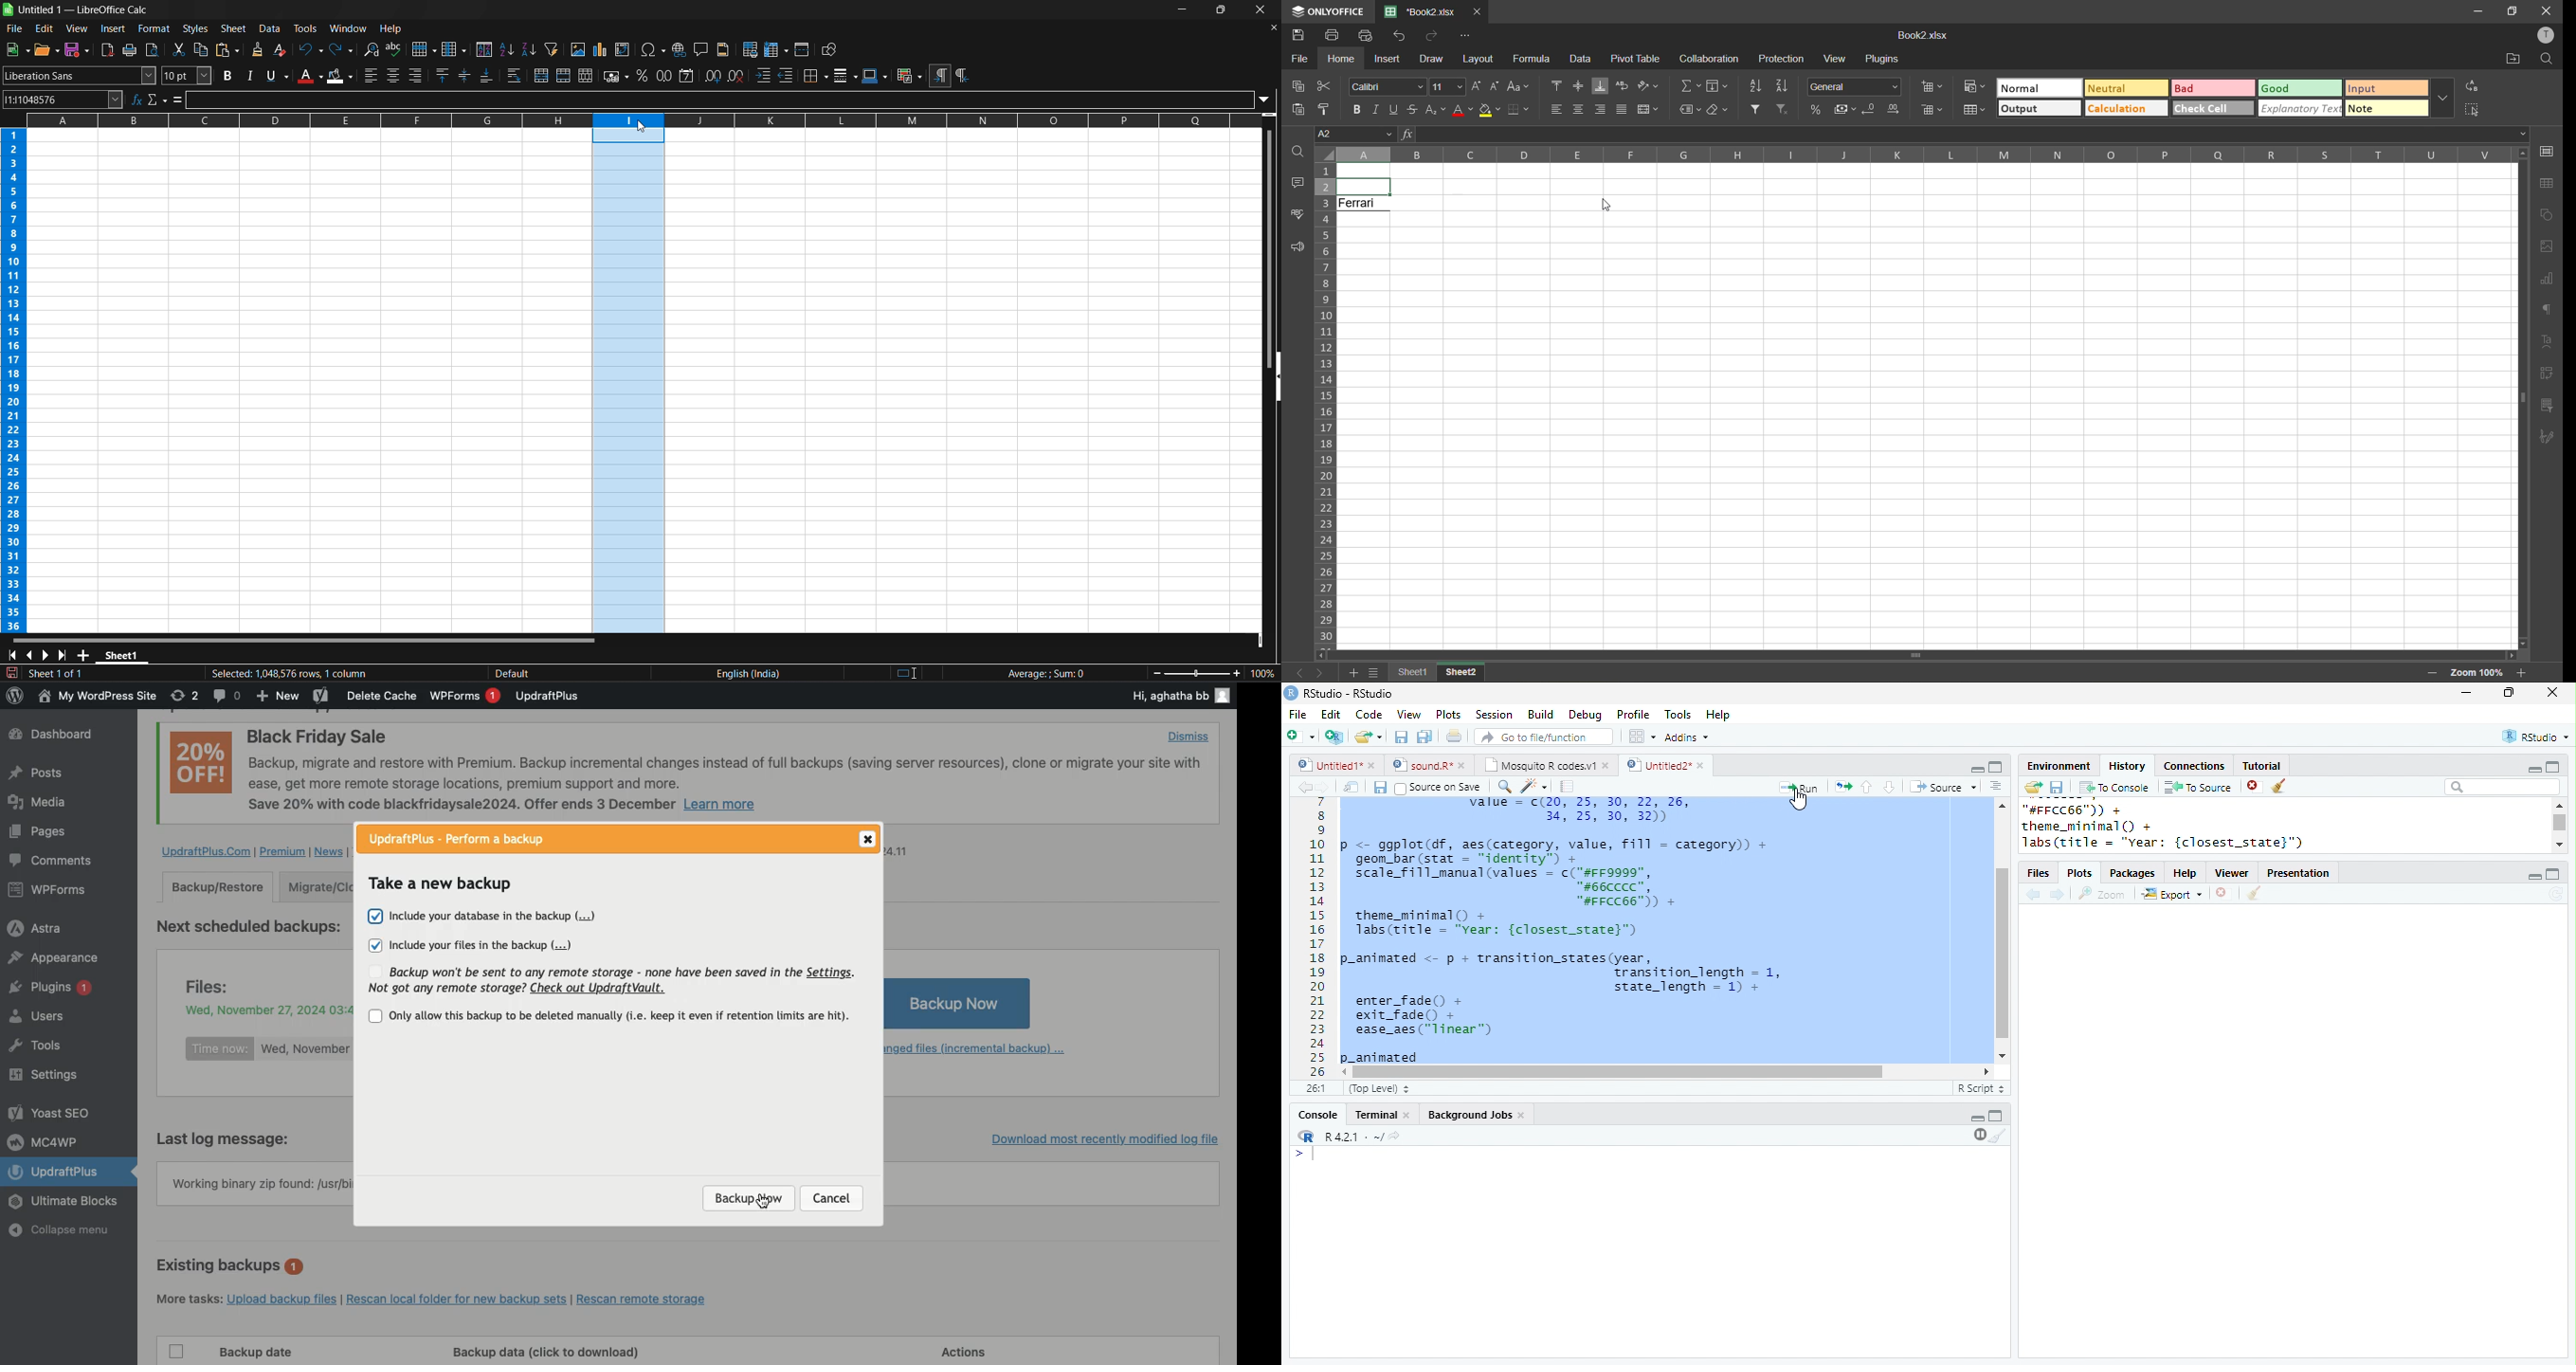  What do you see at coordinates (2255, 893) in the screenshot?
I see `clear` at bounding box center [2255, 893].